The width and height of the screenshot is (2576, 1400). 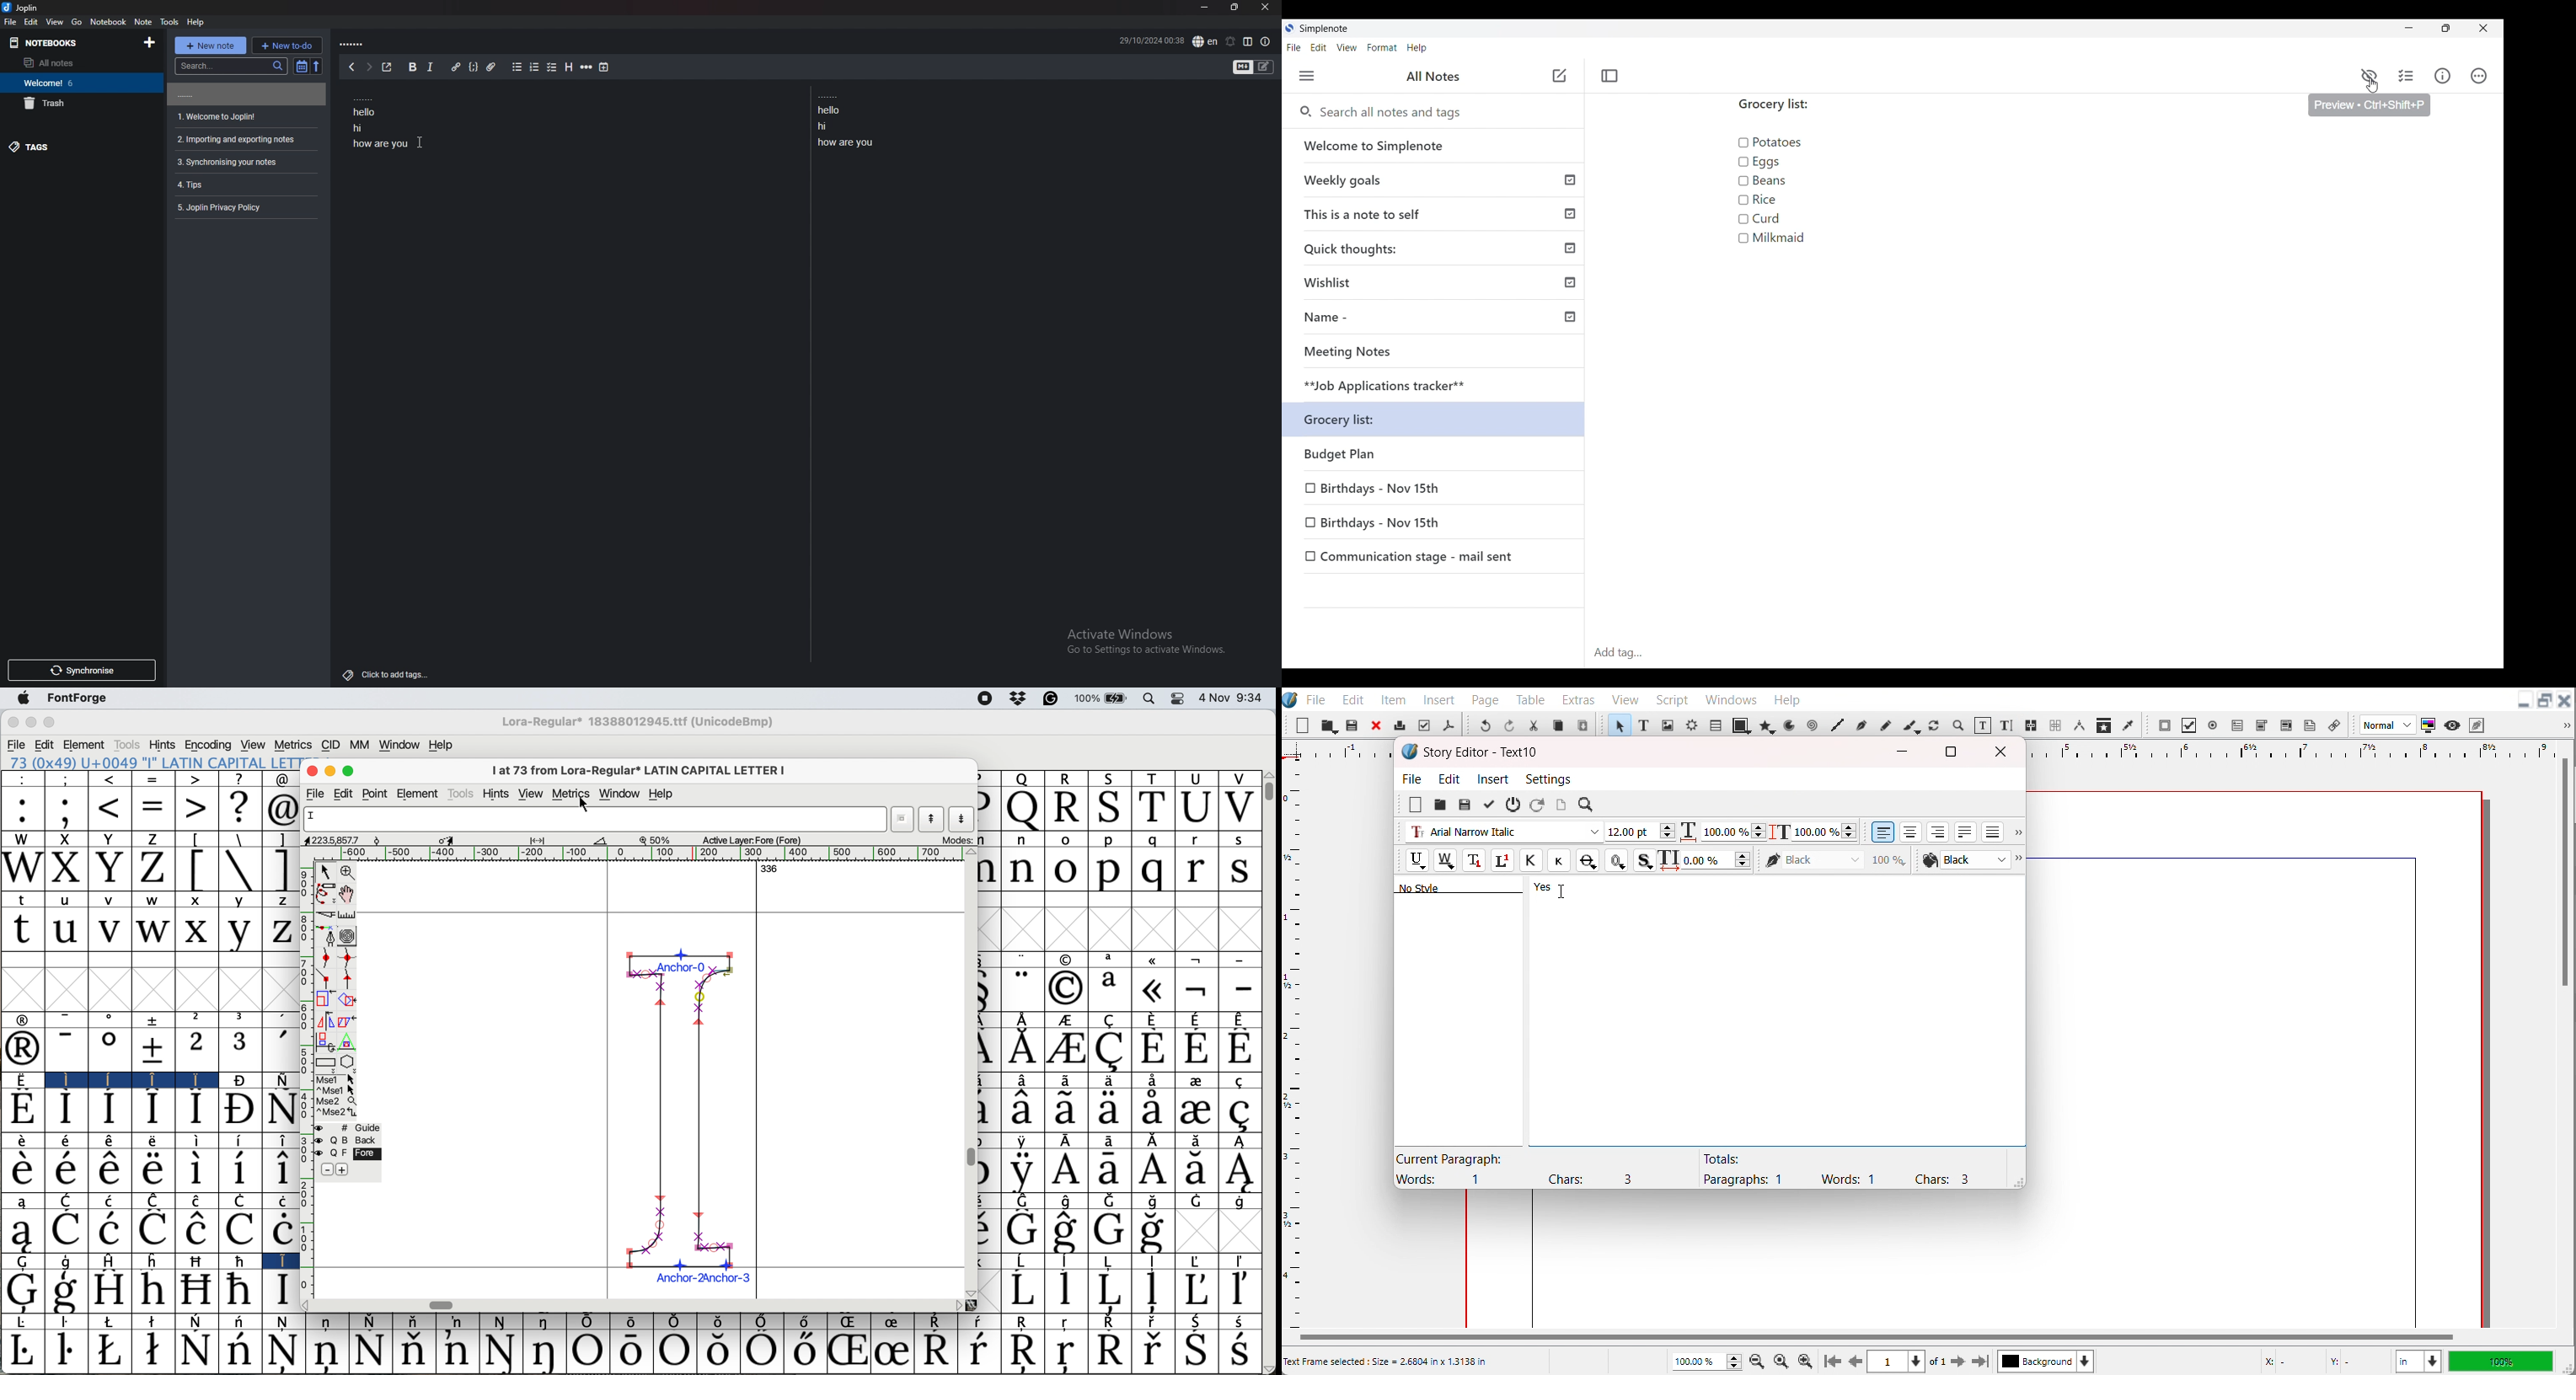 I want to click on Symbol, so click(x=327, y=1351).